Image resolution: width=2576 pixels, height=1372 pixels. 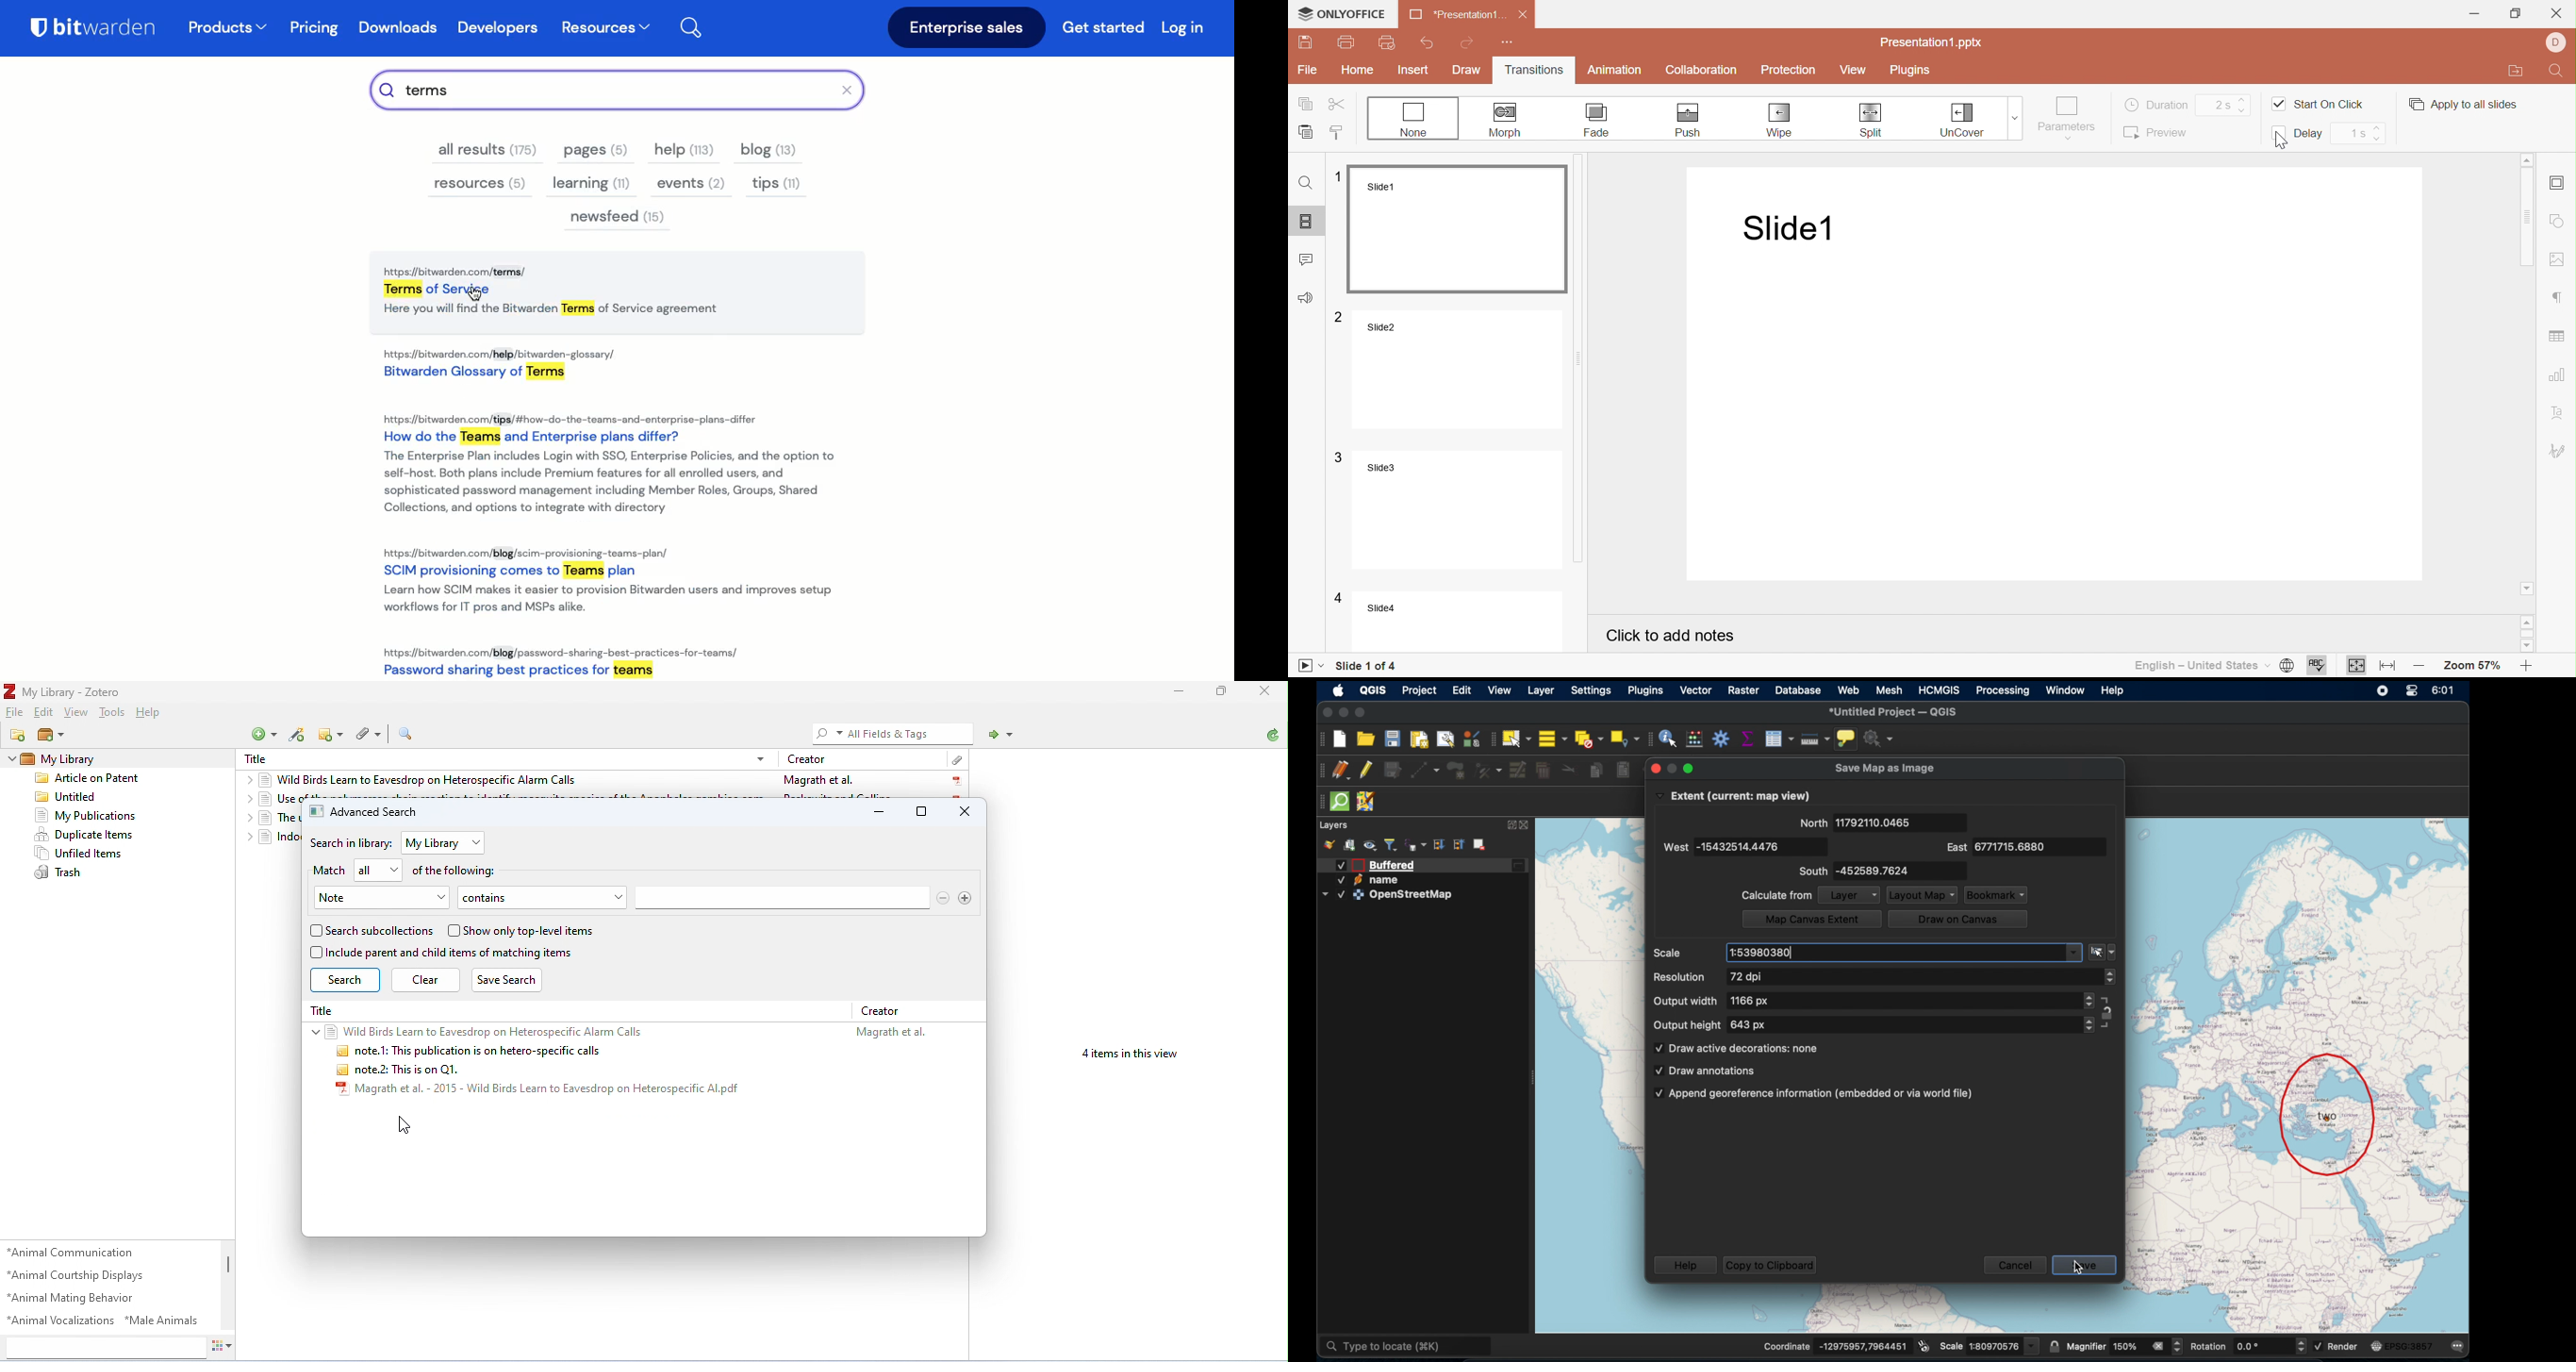 I want to click on Cut, so click(x=1341, y=106).